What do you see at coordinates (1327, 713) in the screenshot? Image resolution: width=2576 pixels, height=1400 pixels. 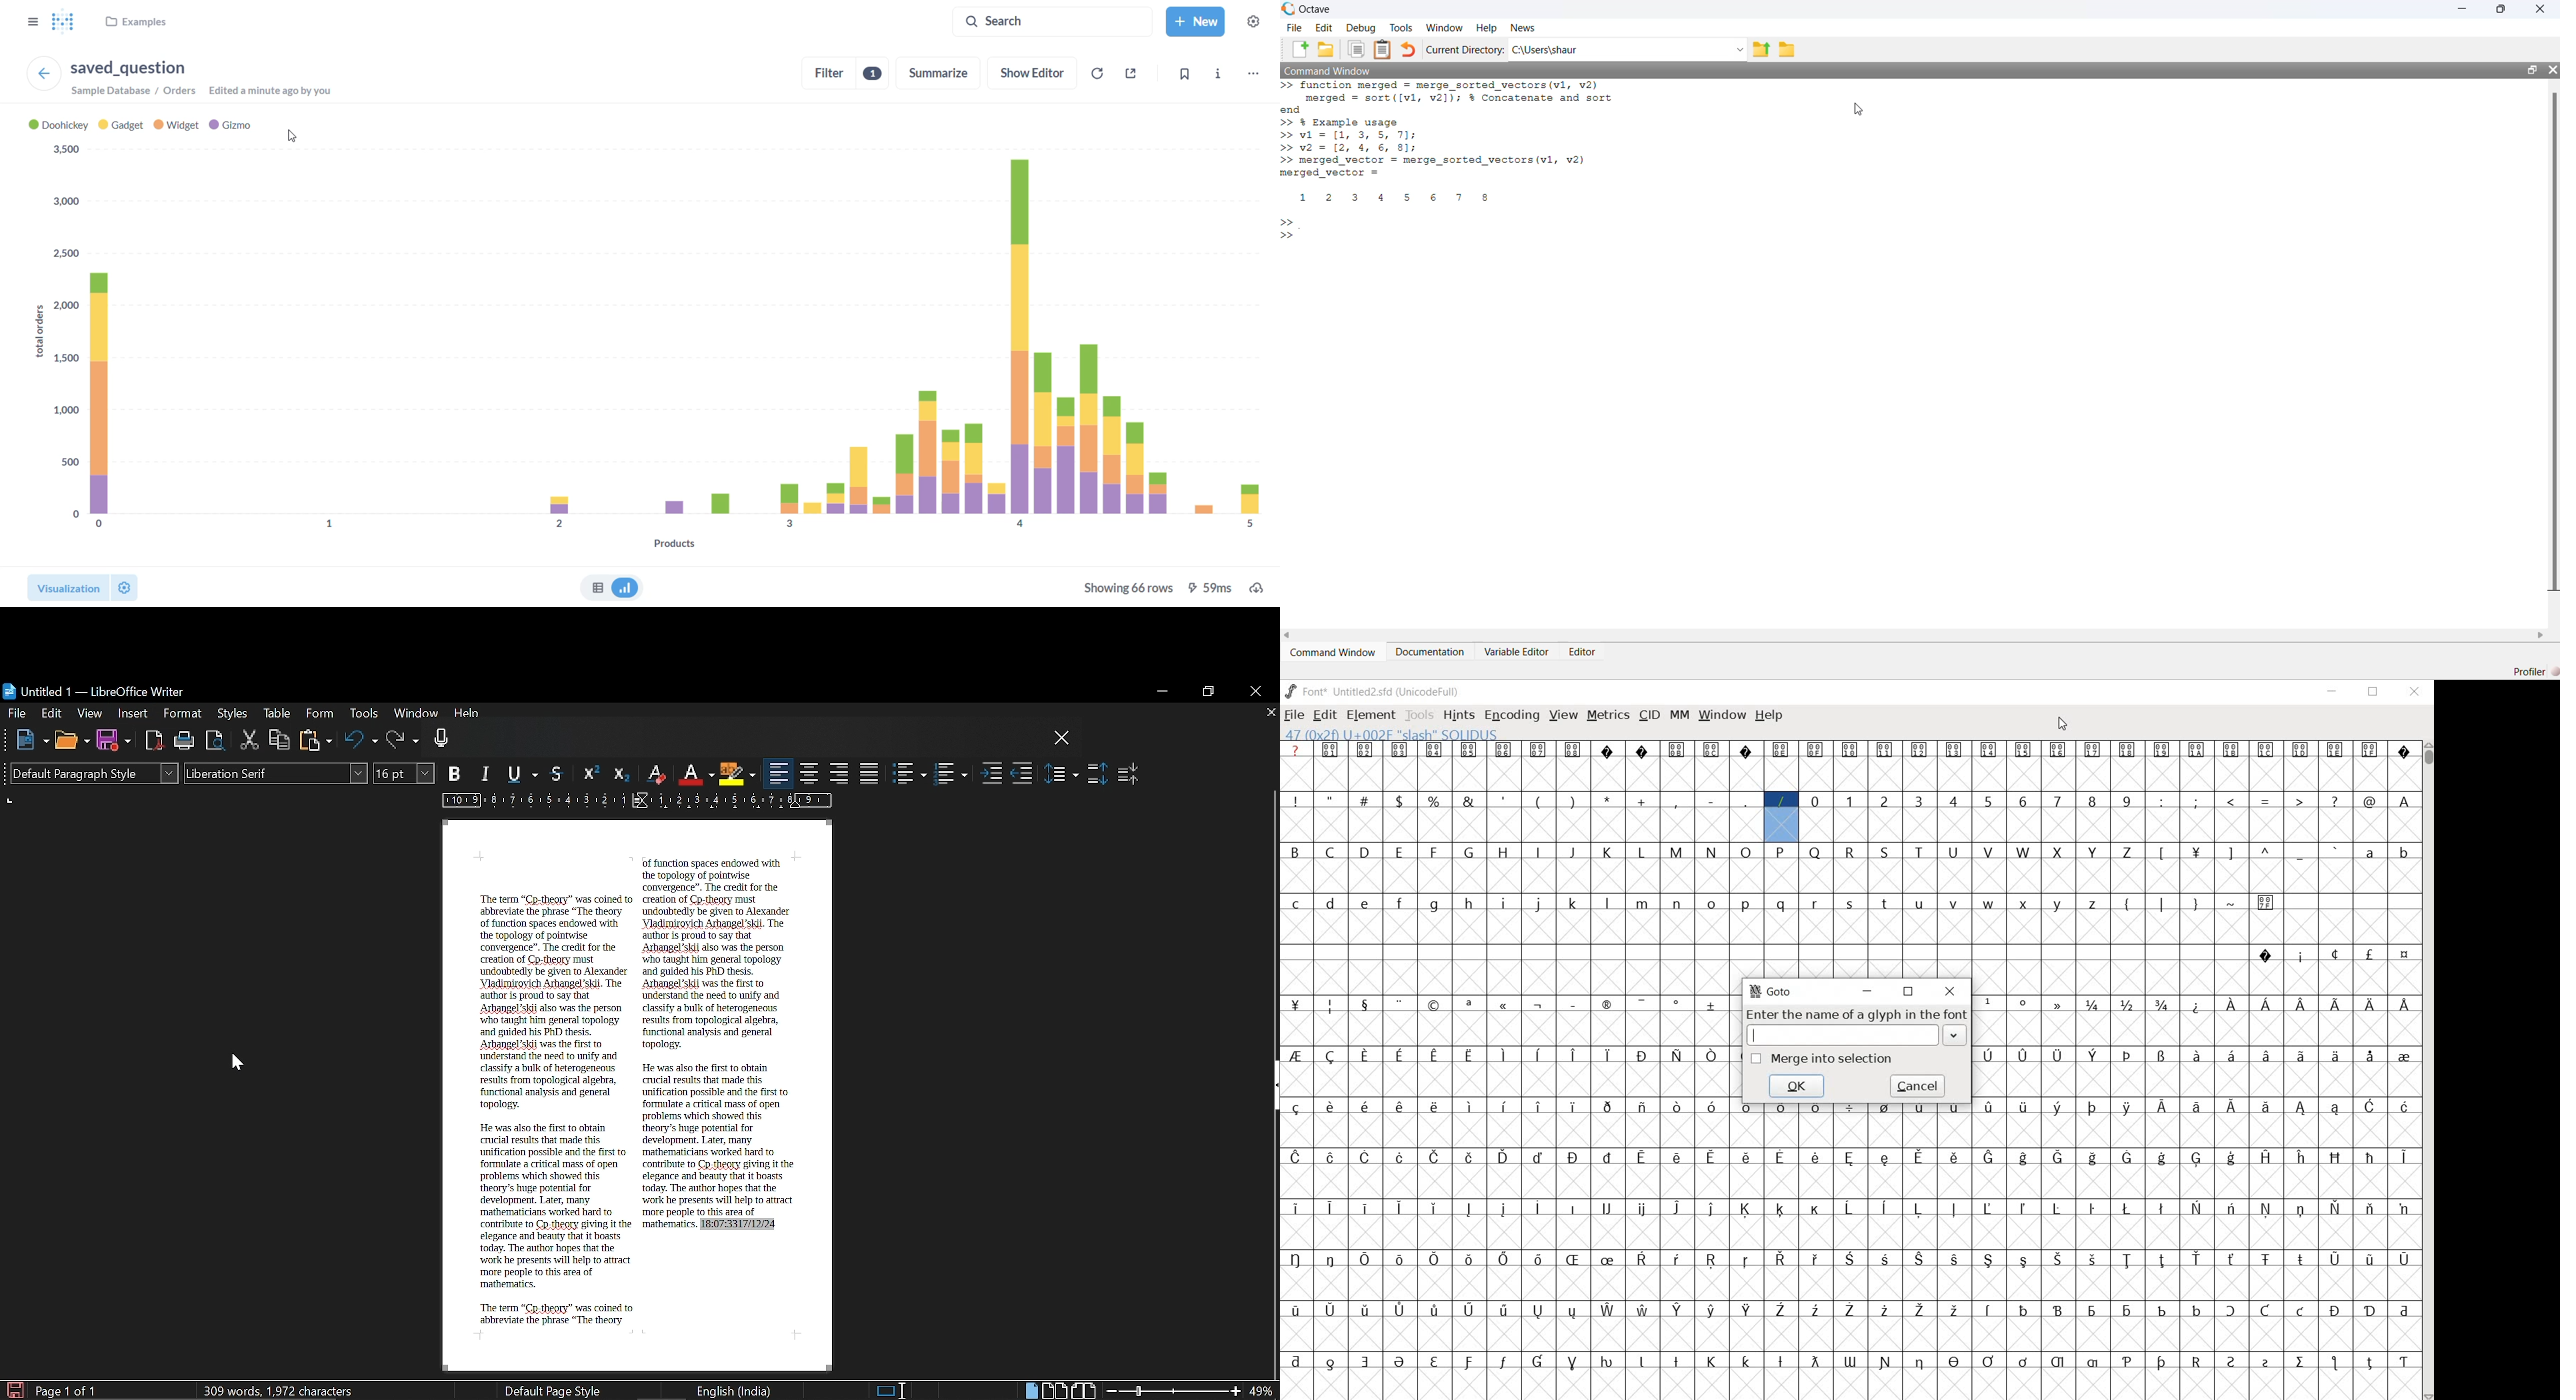 I see `EDIT` at bounding box center [1327, 713].